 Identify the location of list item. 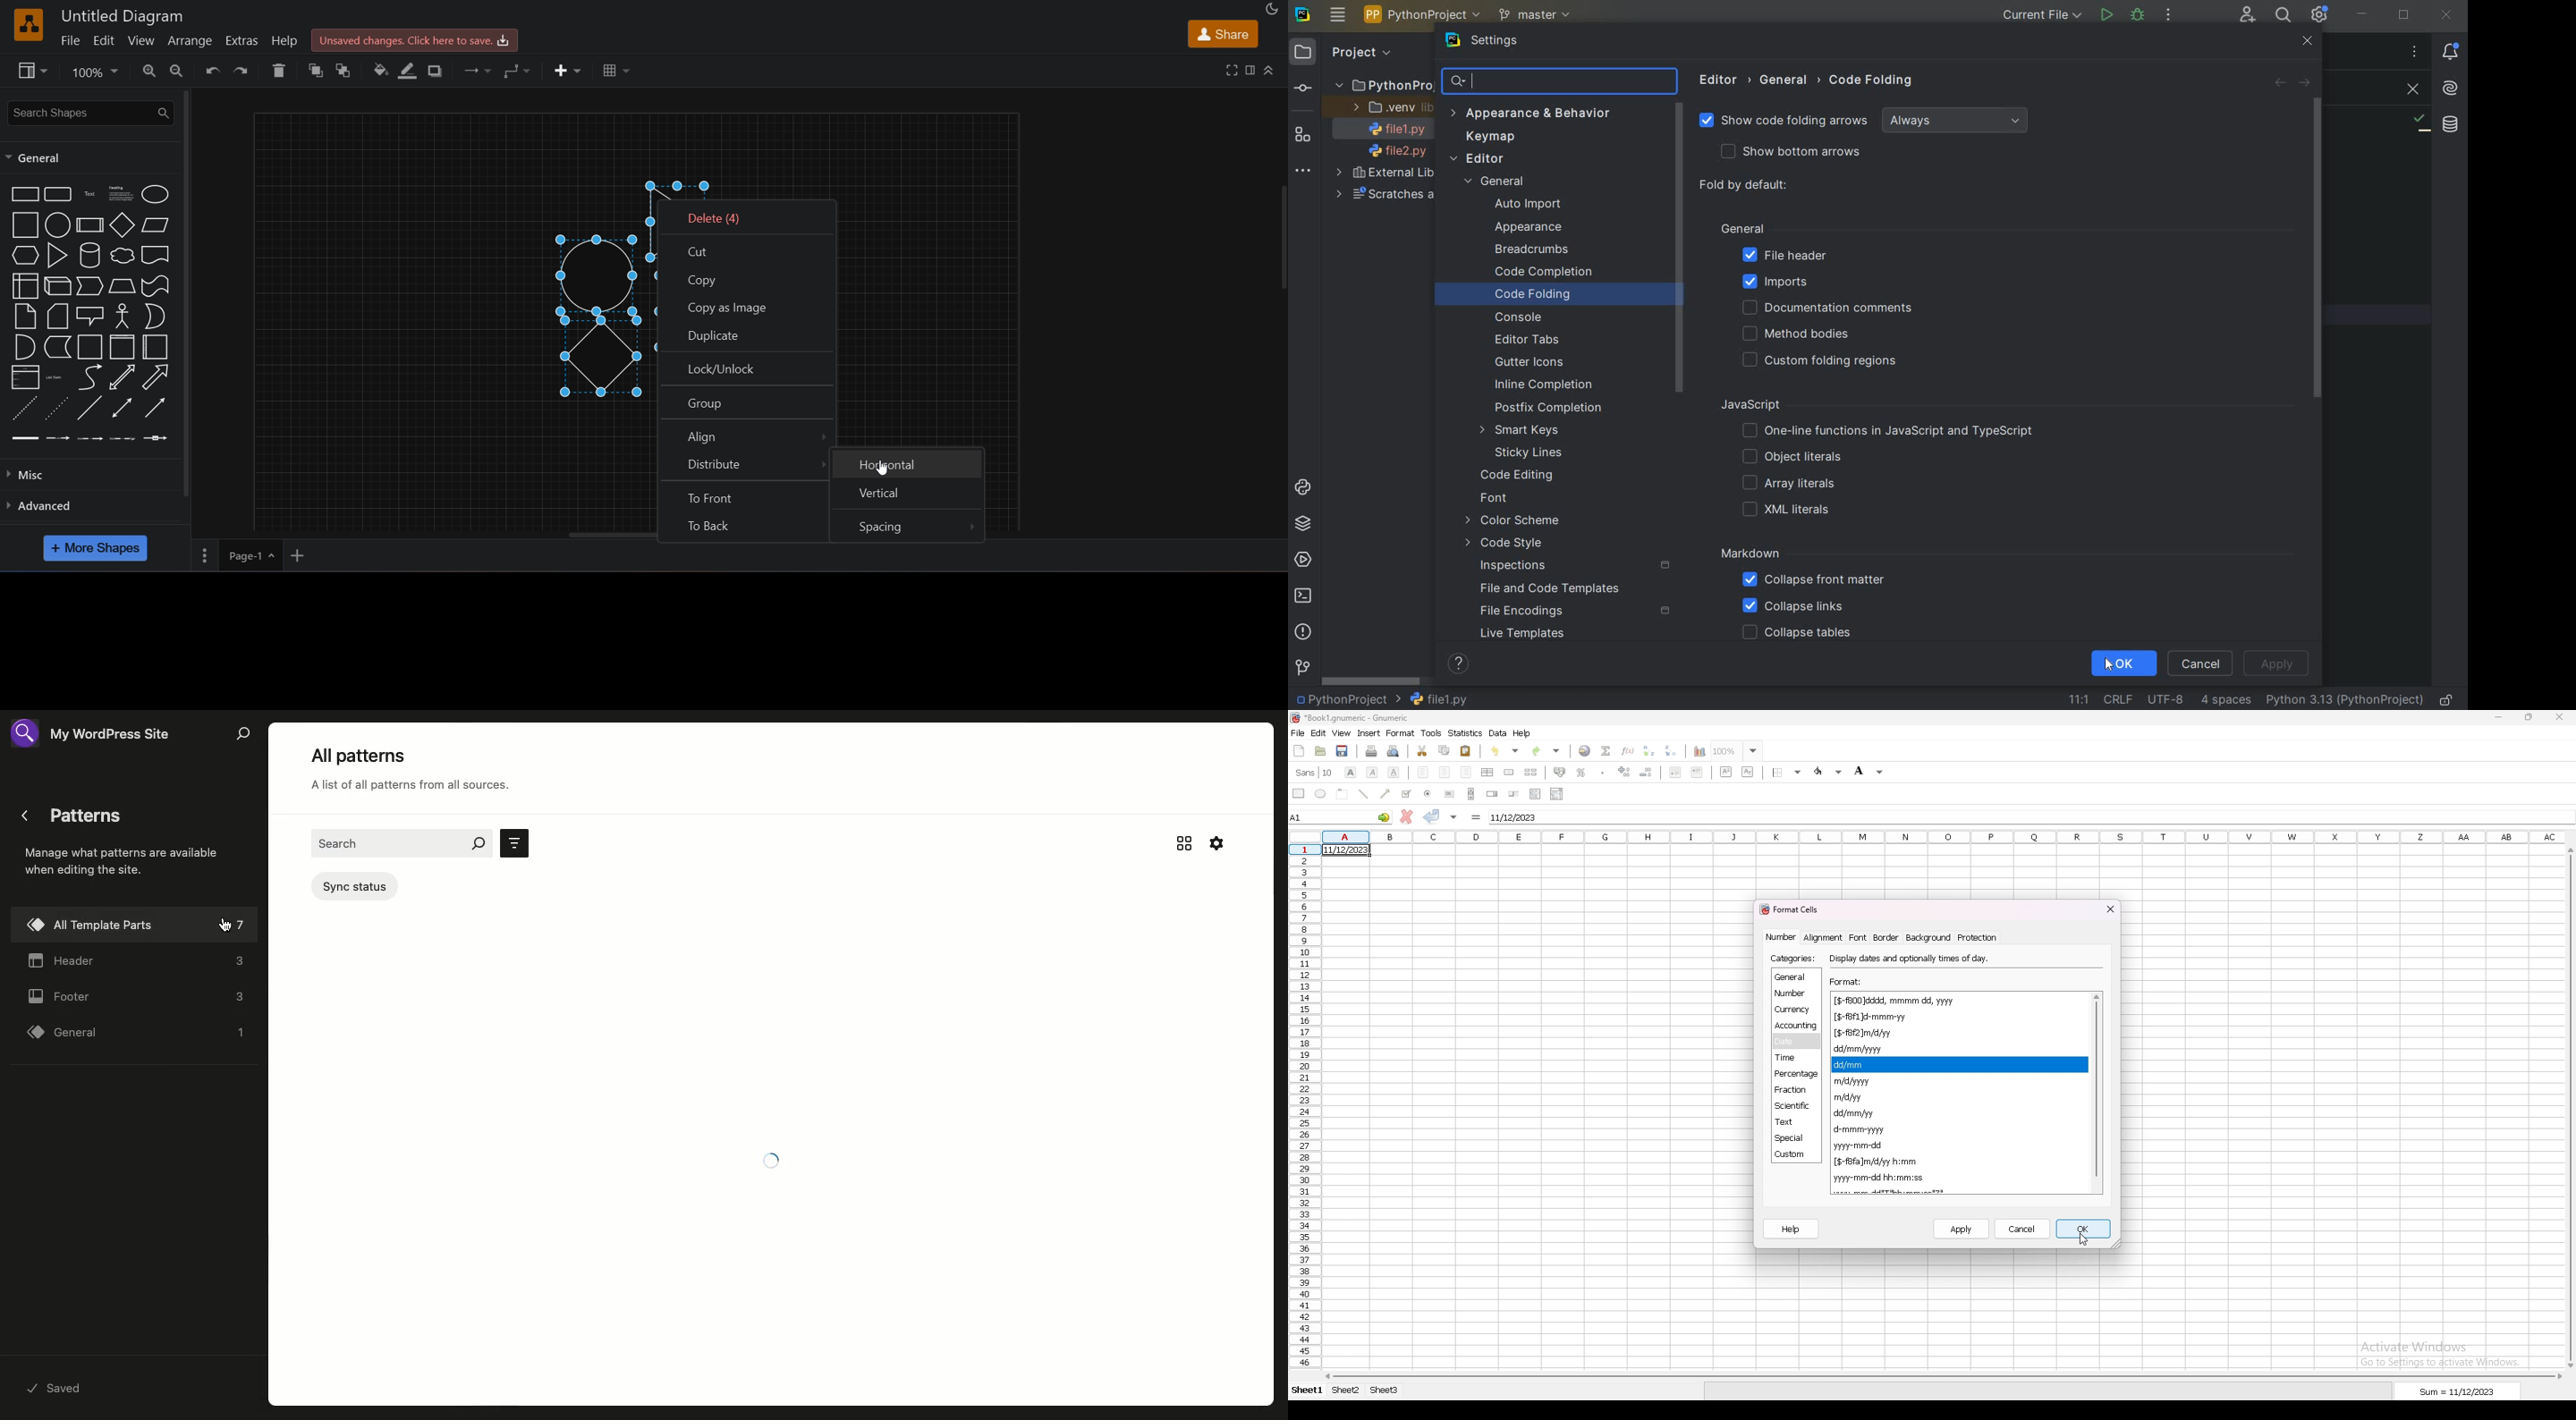
(57, 378).